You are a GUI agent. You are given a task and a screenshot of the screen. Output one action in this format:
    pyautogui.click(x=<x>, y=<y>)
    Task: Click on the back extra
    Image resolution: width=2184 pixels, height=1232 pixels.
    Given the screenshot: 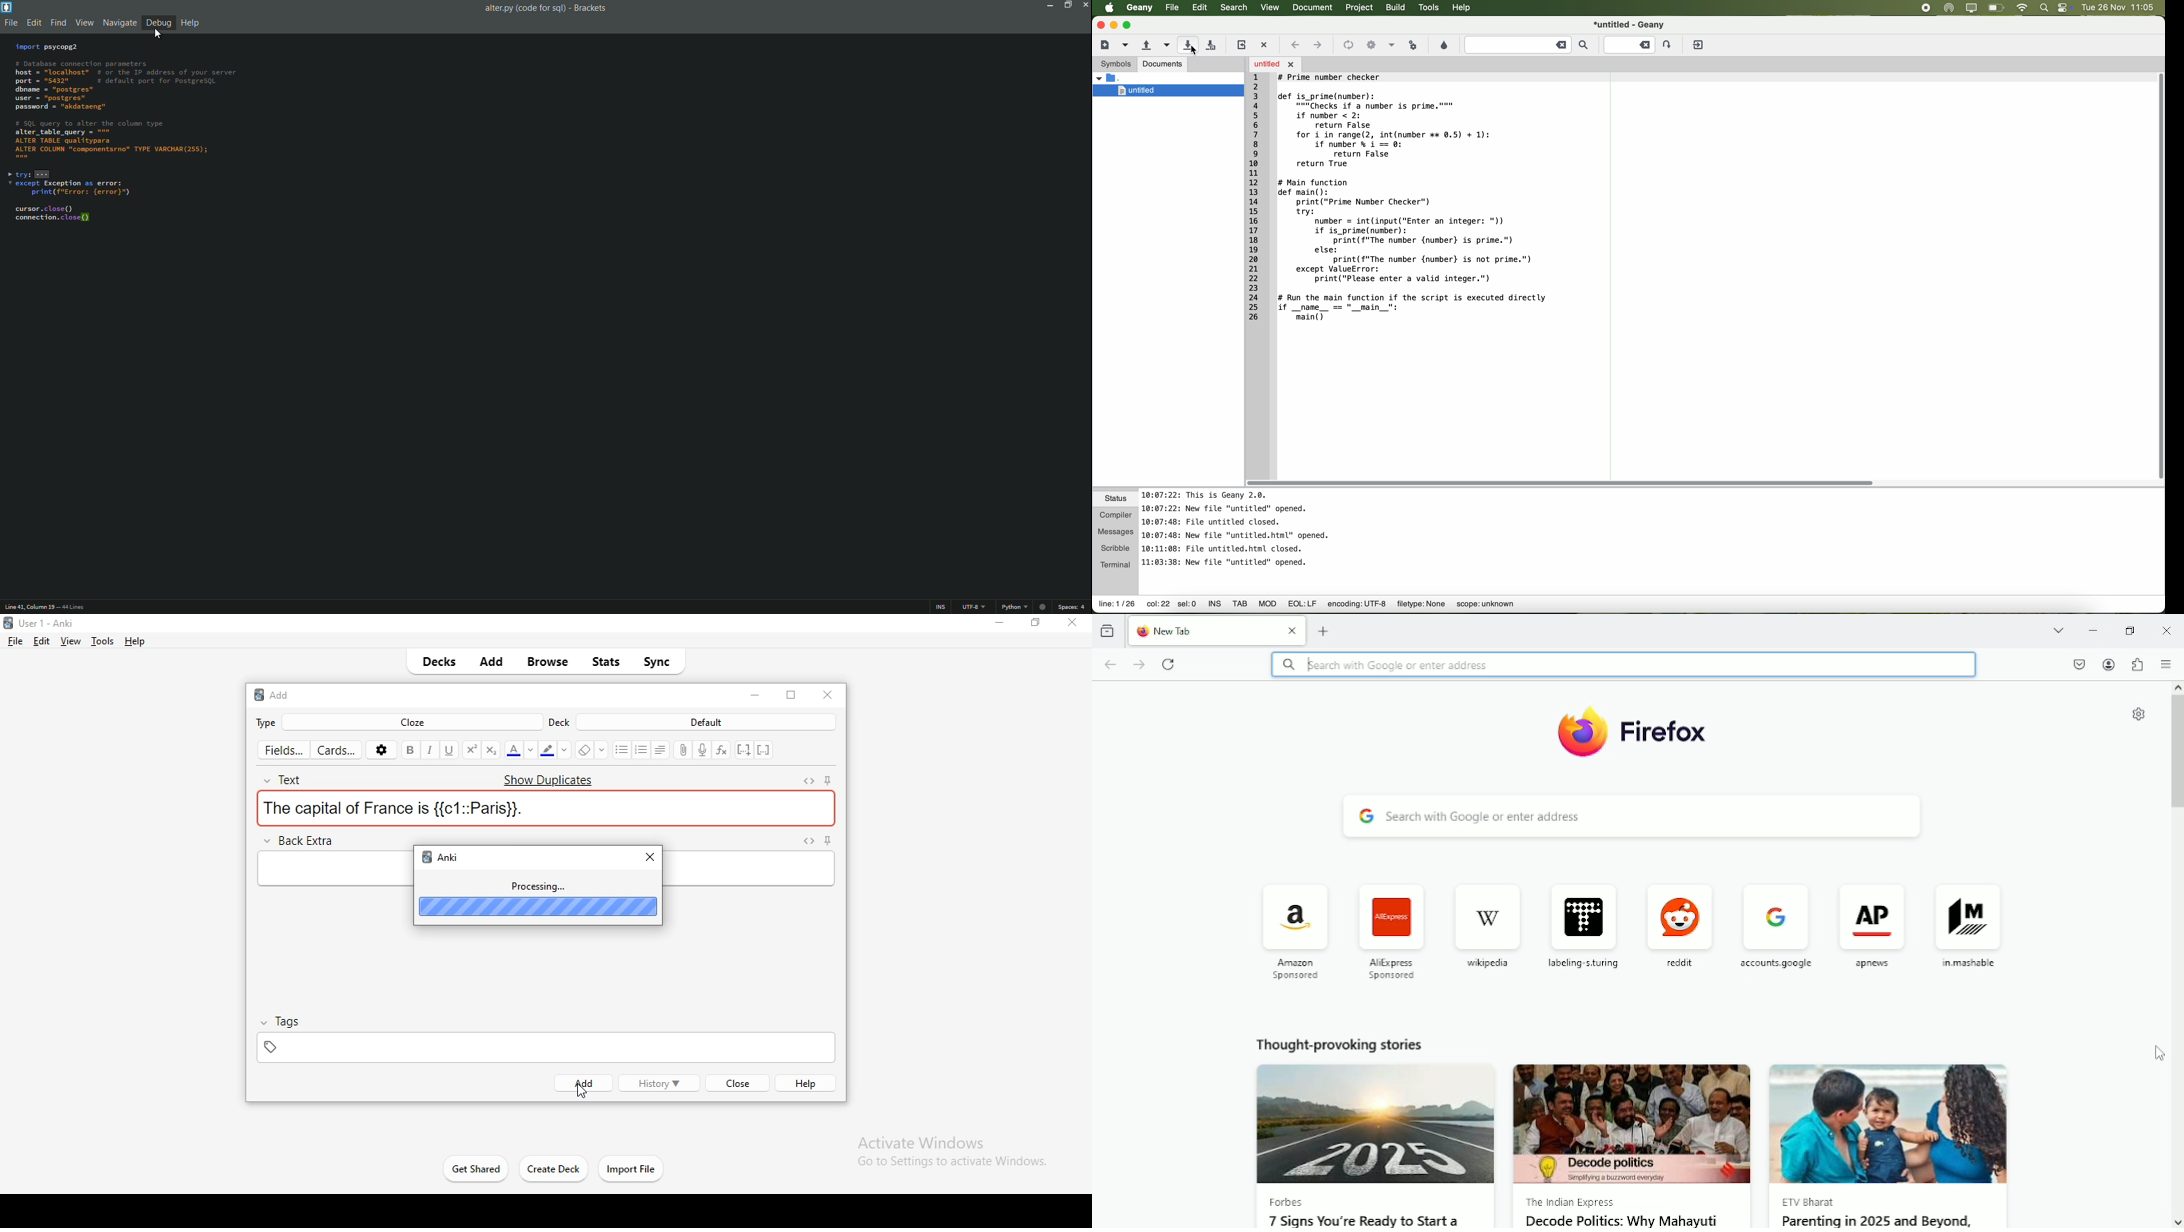 What is the action you would take?
    pyautogui.click(x=302, y=839)
    